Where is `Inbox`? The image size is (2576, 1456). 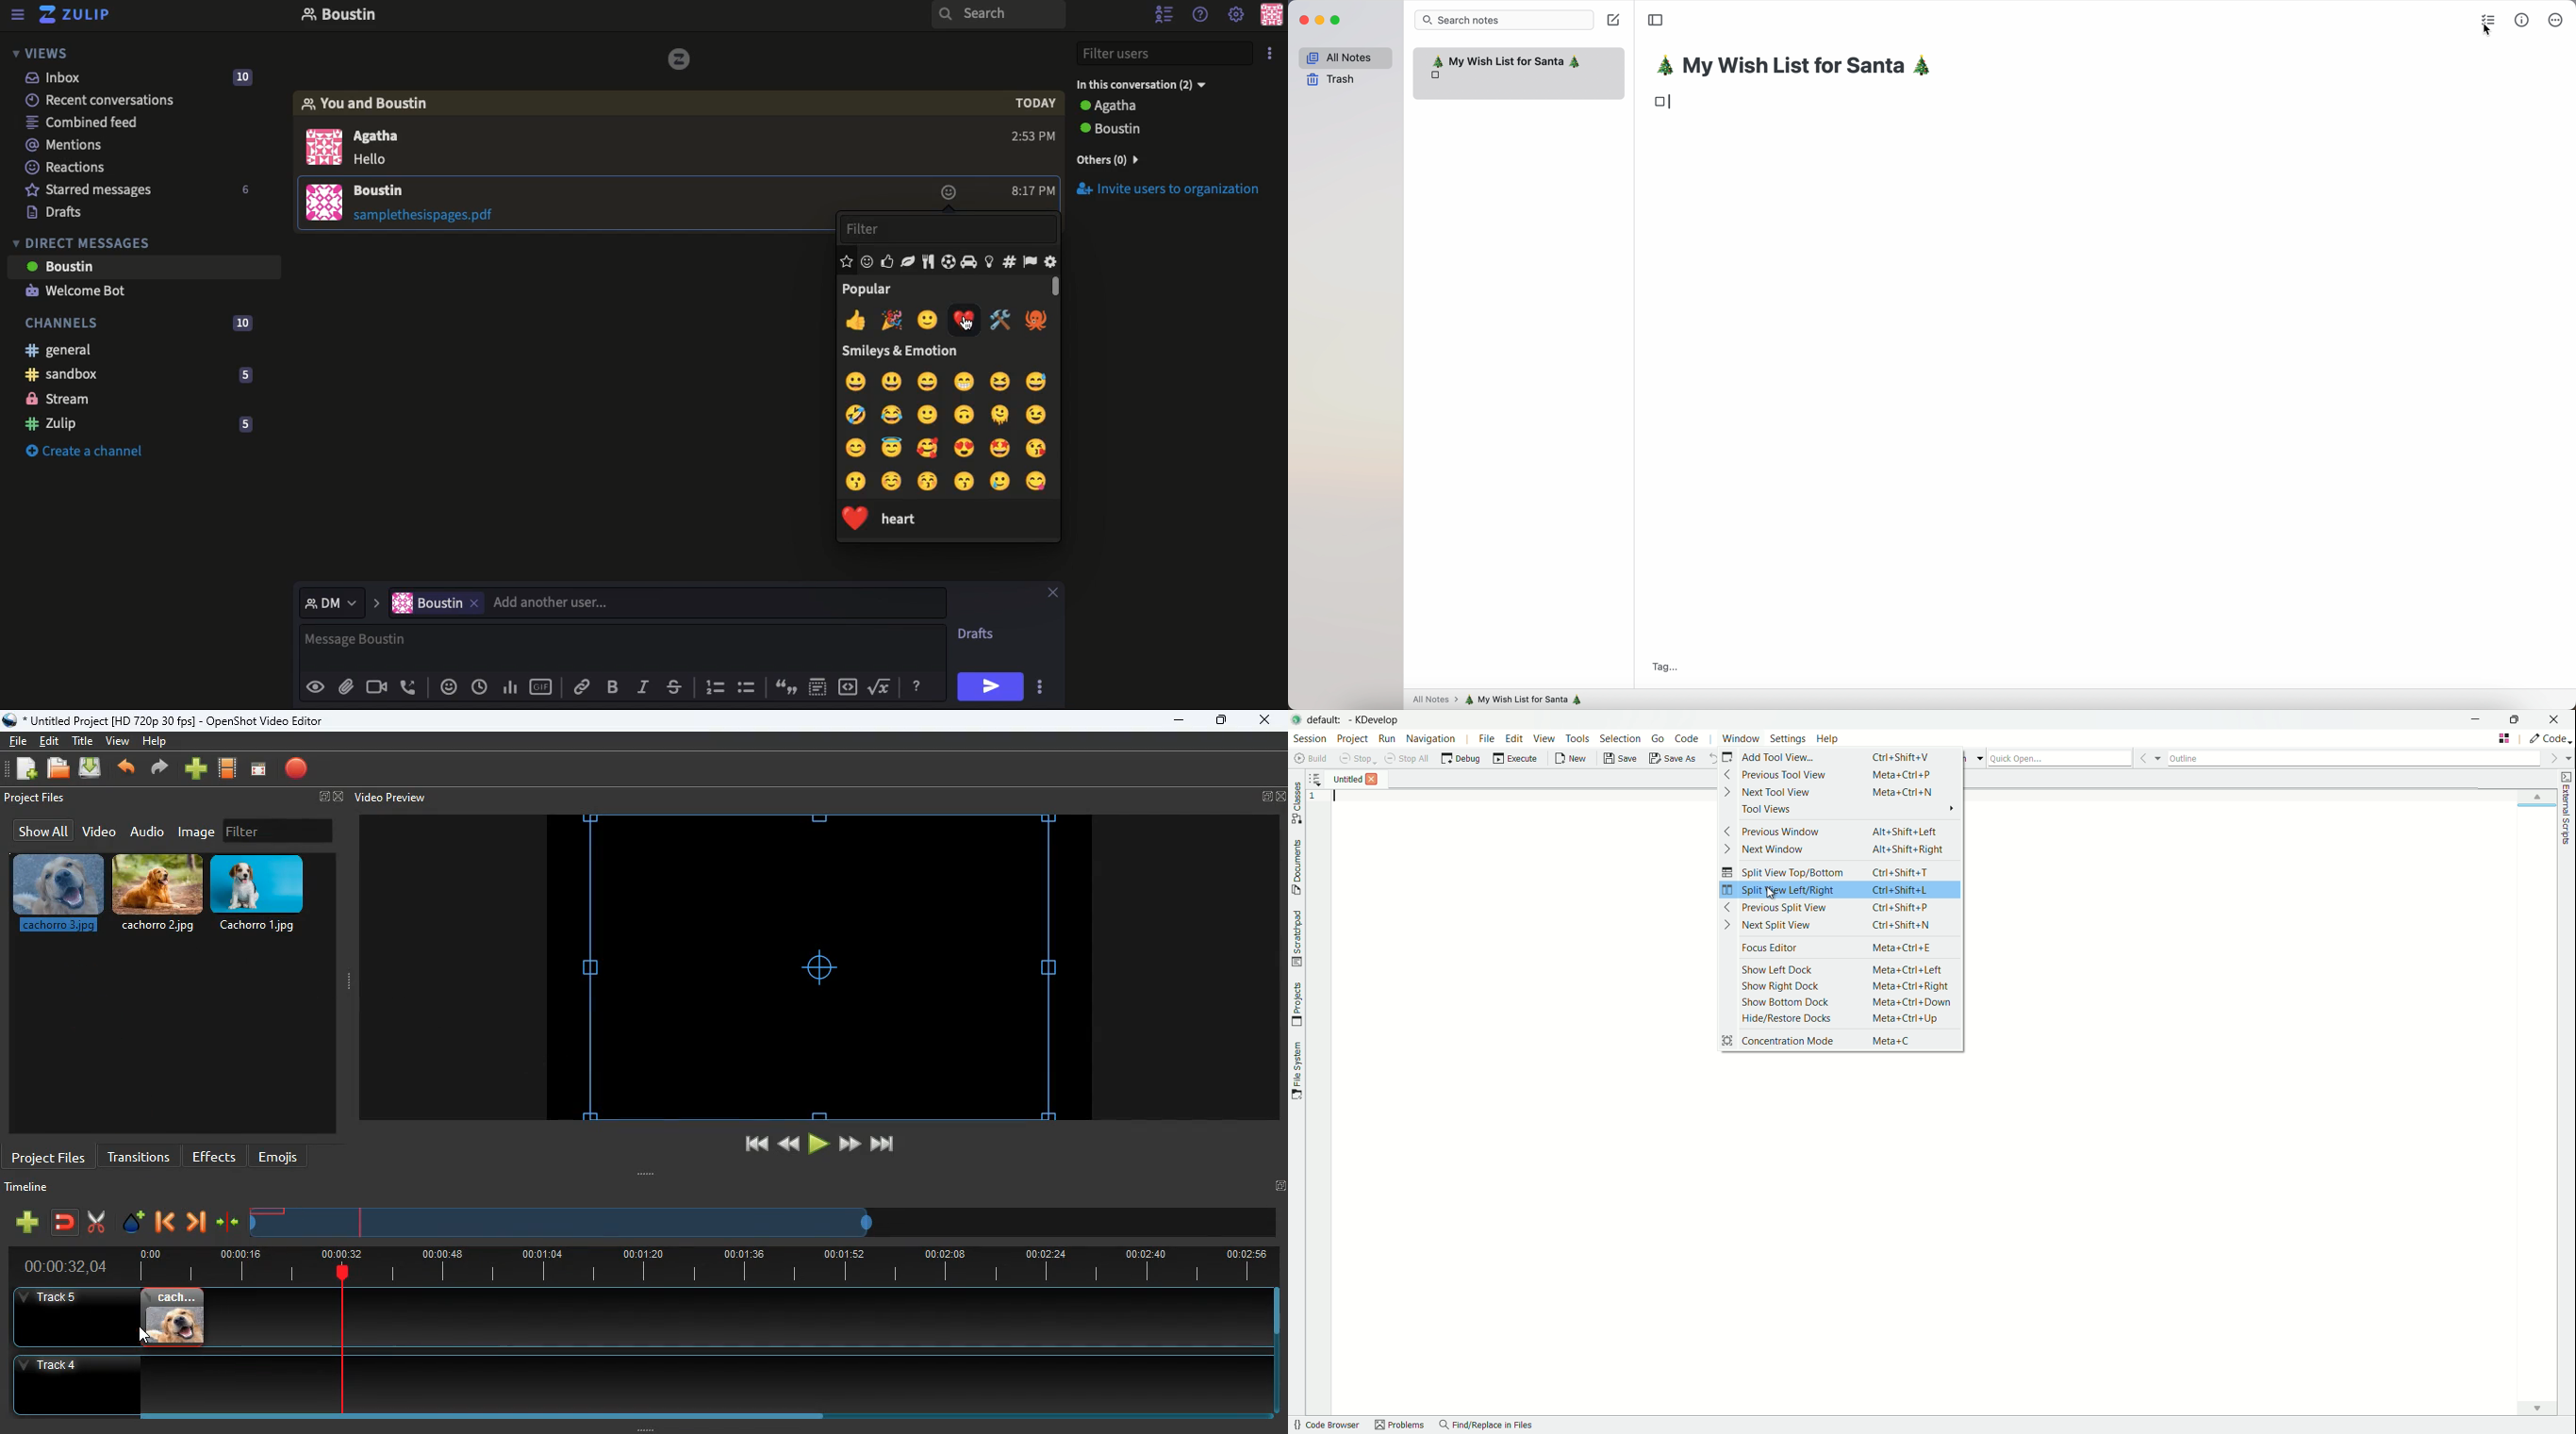
Inbox is located at coordinates (505, 16).